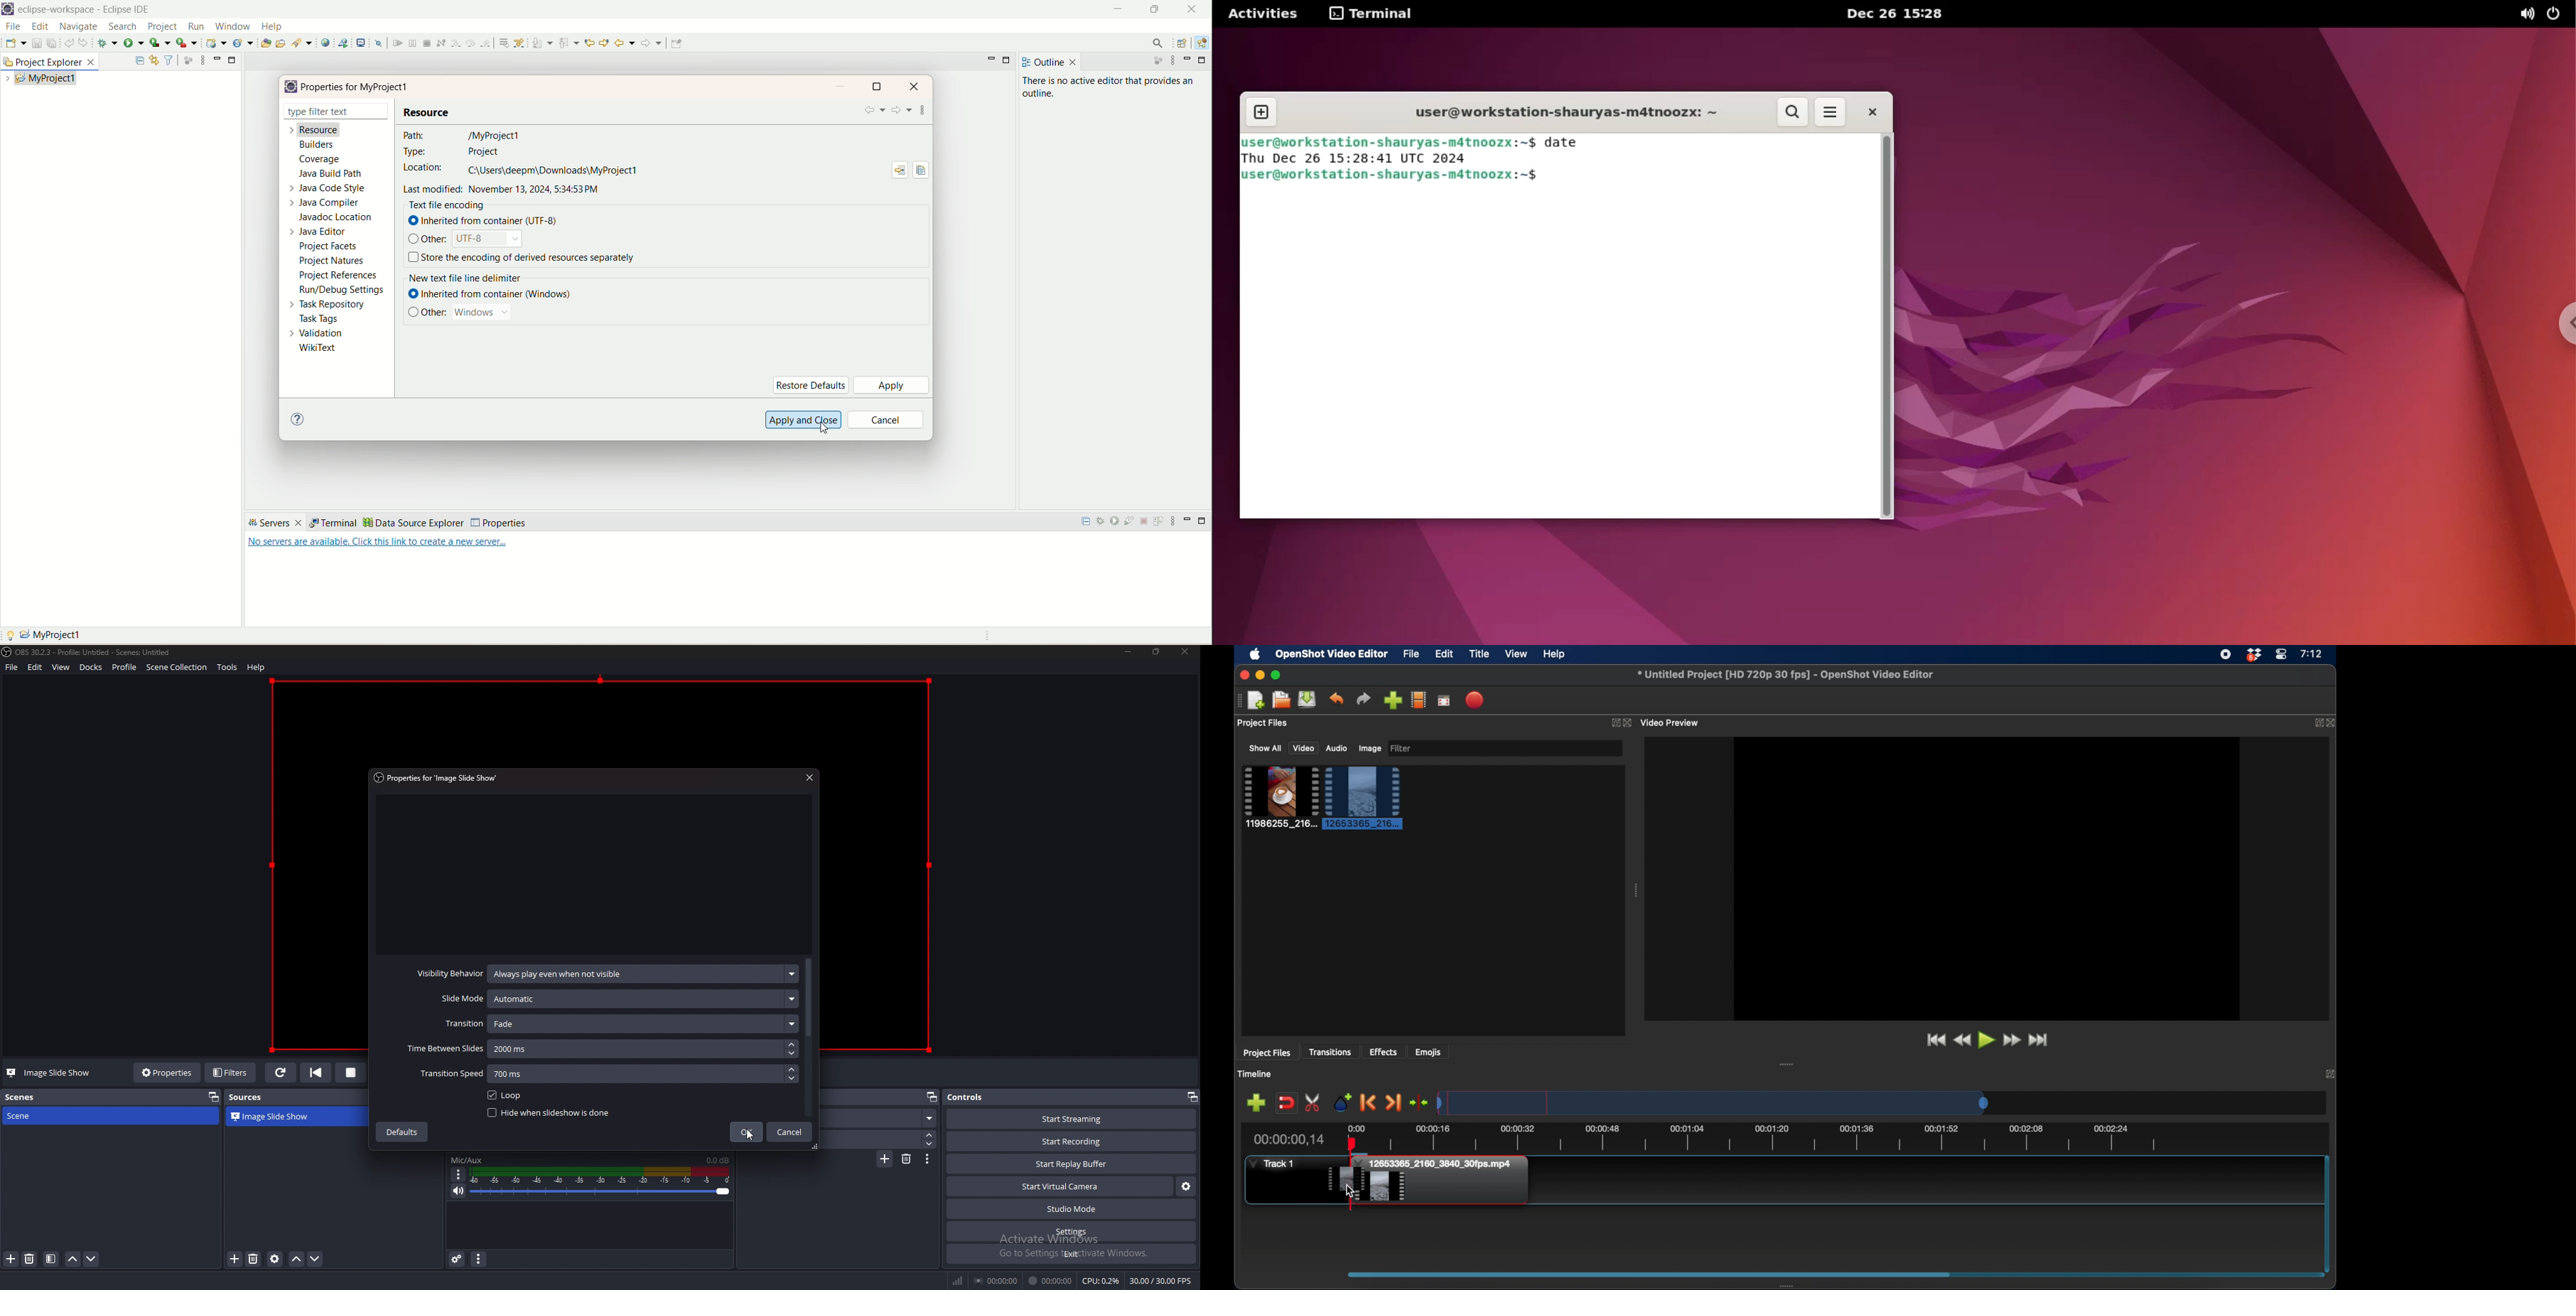 The image size is (2576, 1316). Describe the element at coordinates (12, 668) in the screenshot. I see `file` at that location.